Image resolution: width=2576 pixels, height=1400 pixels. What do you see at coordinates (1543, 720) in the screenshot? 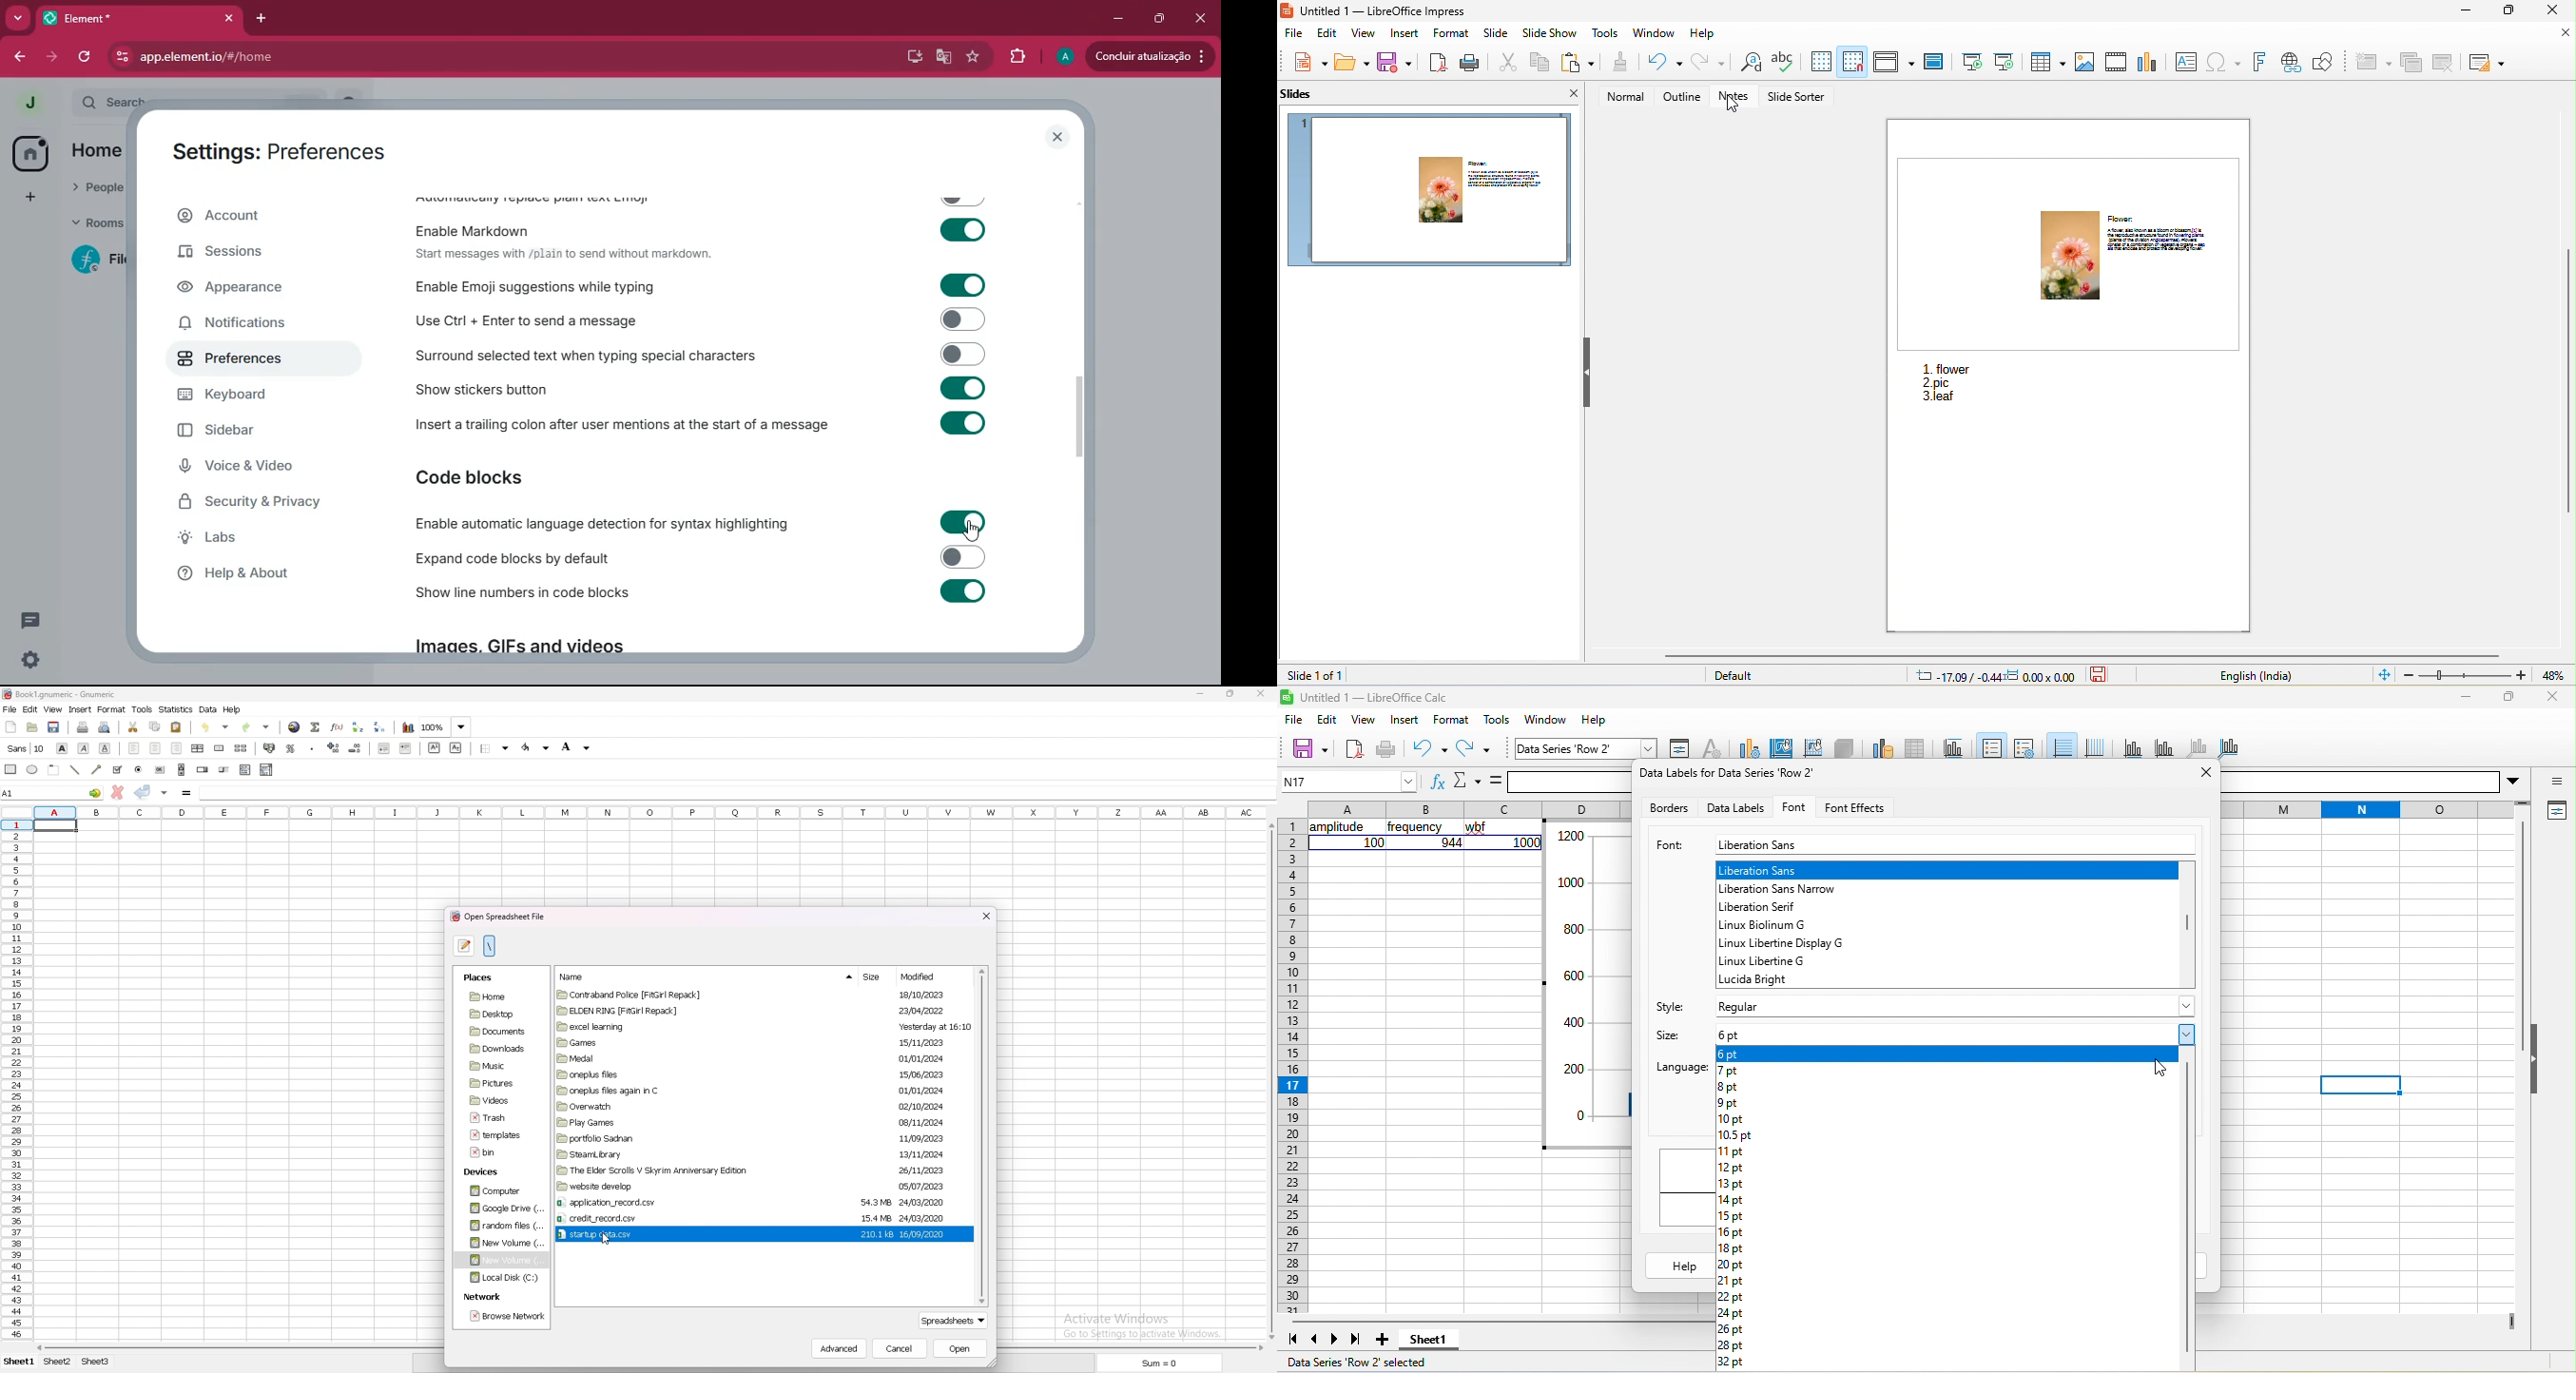
I see `window` at bounding box center [1543, 720].